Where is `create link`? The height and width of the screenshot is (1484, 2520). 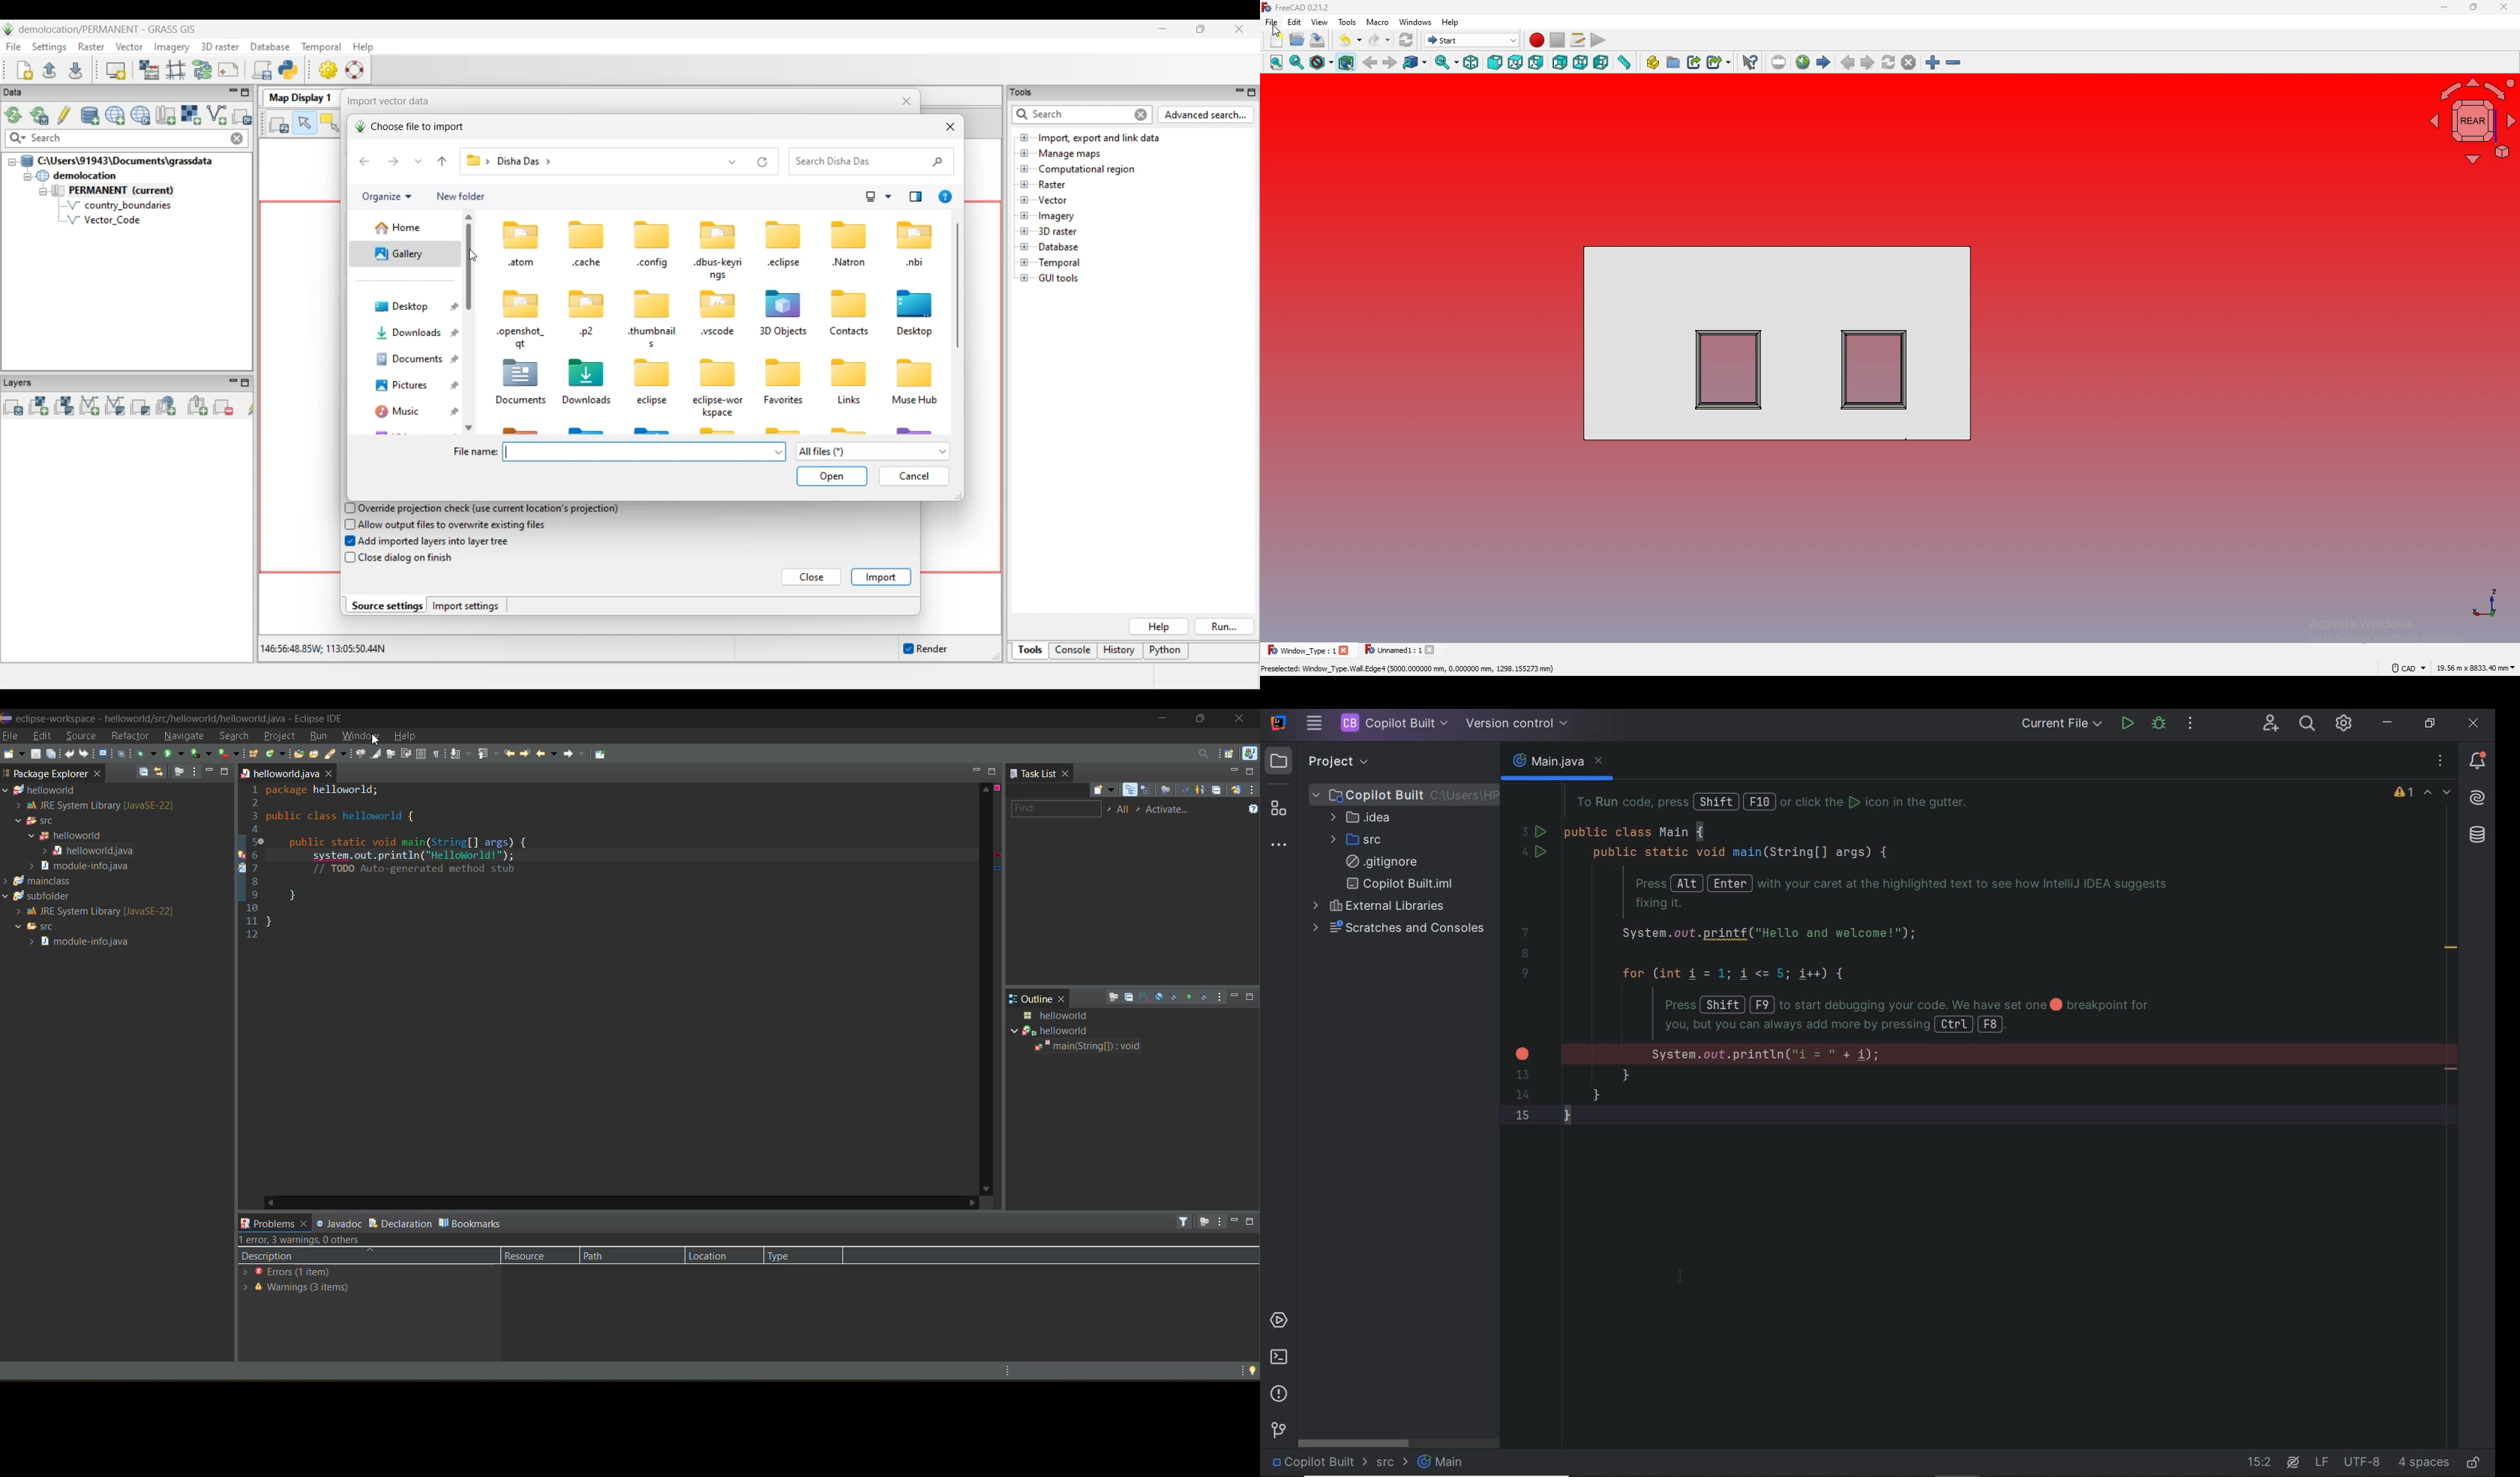
create link is located at coordinates (1694, 62).